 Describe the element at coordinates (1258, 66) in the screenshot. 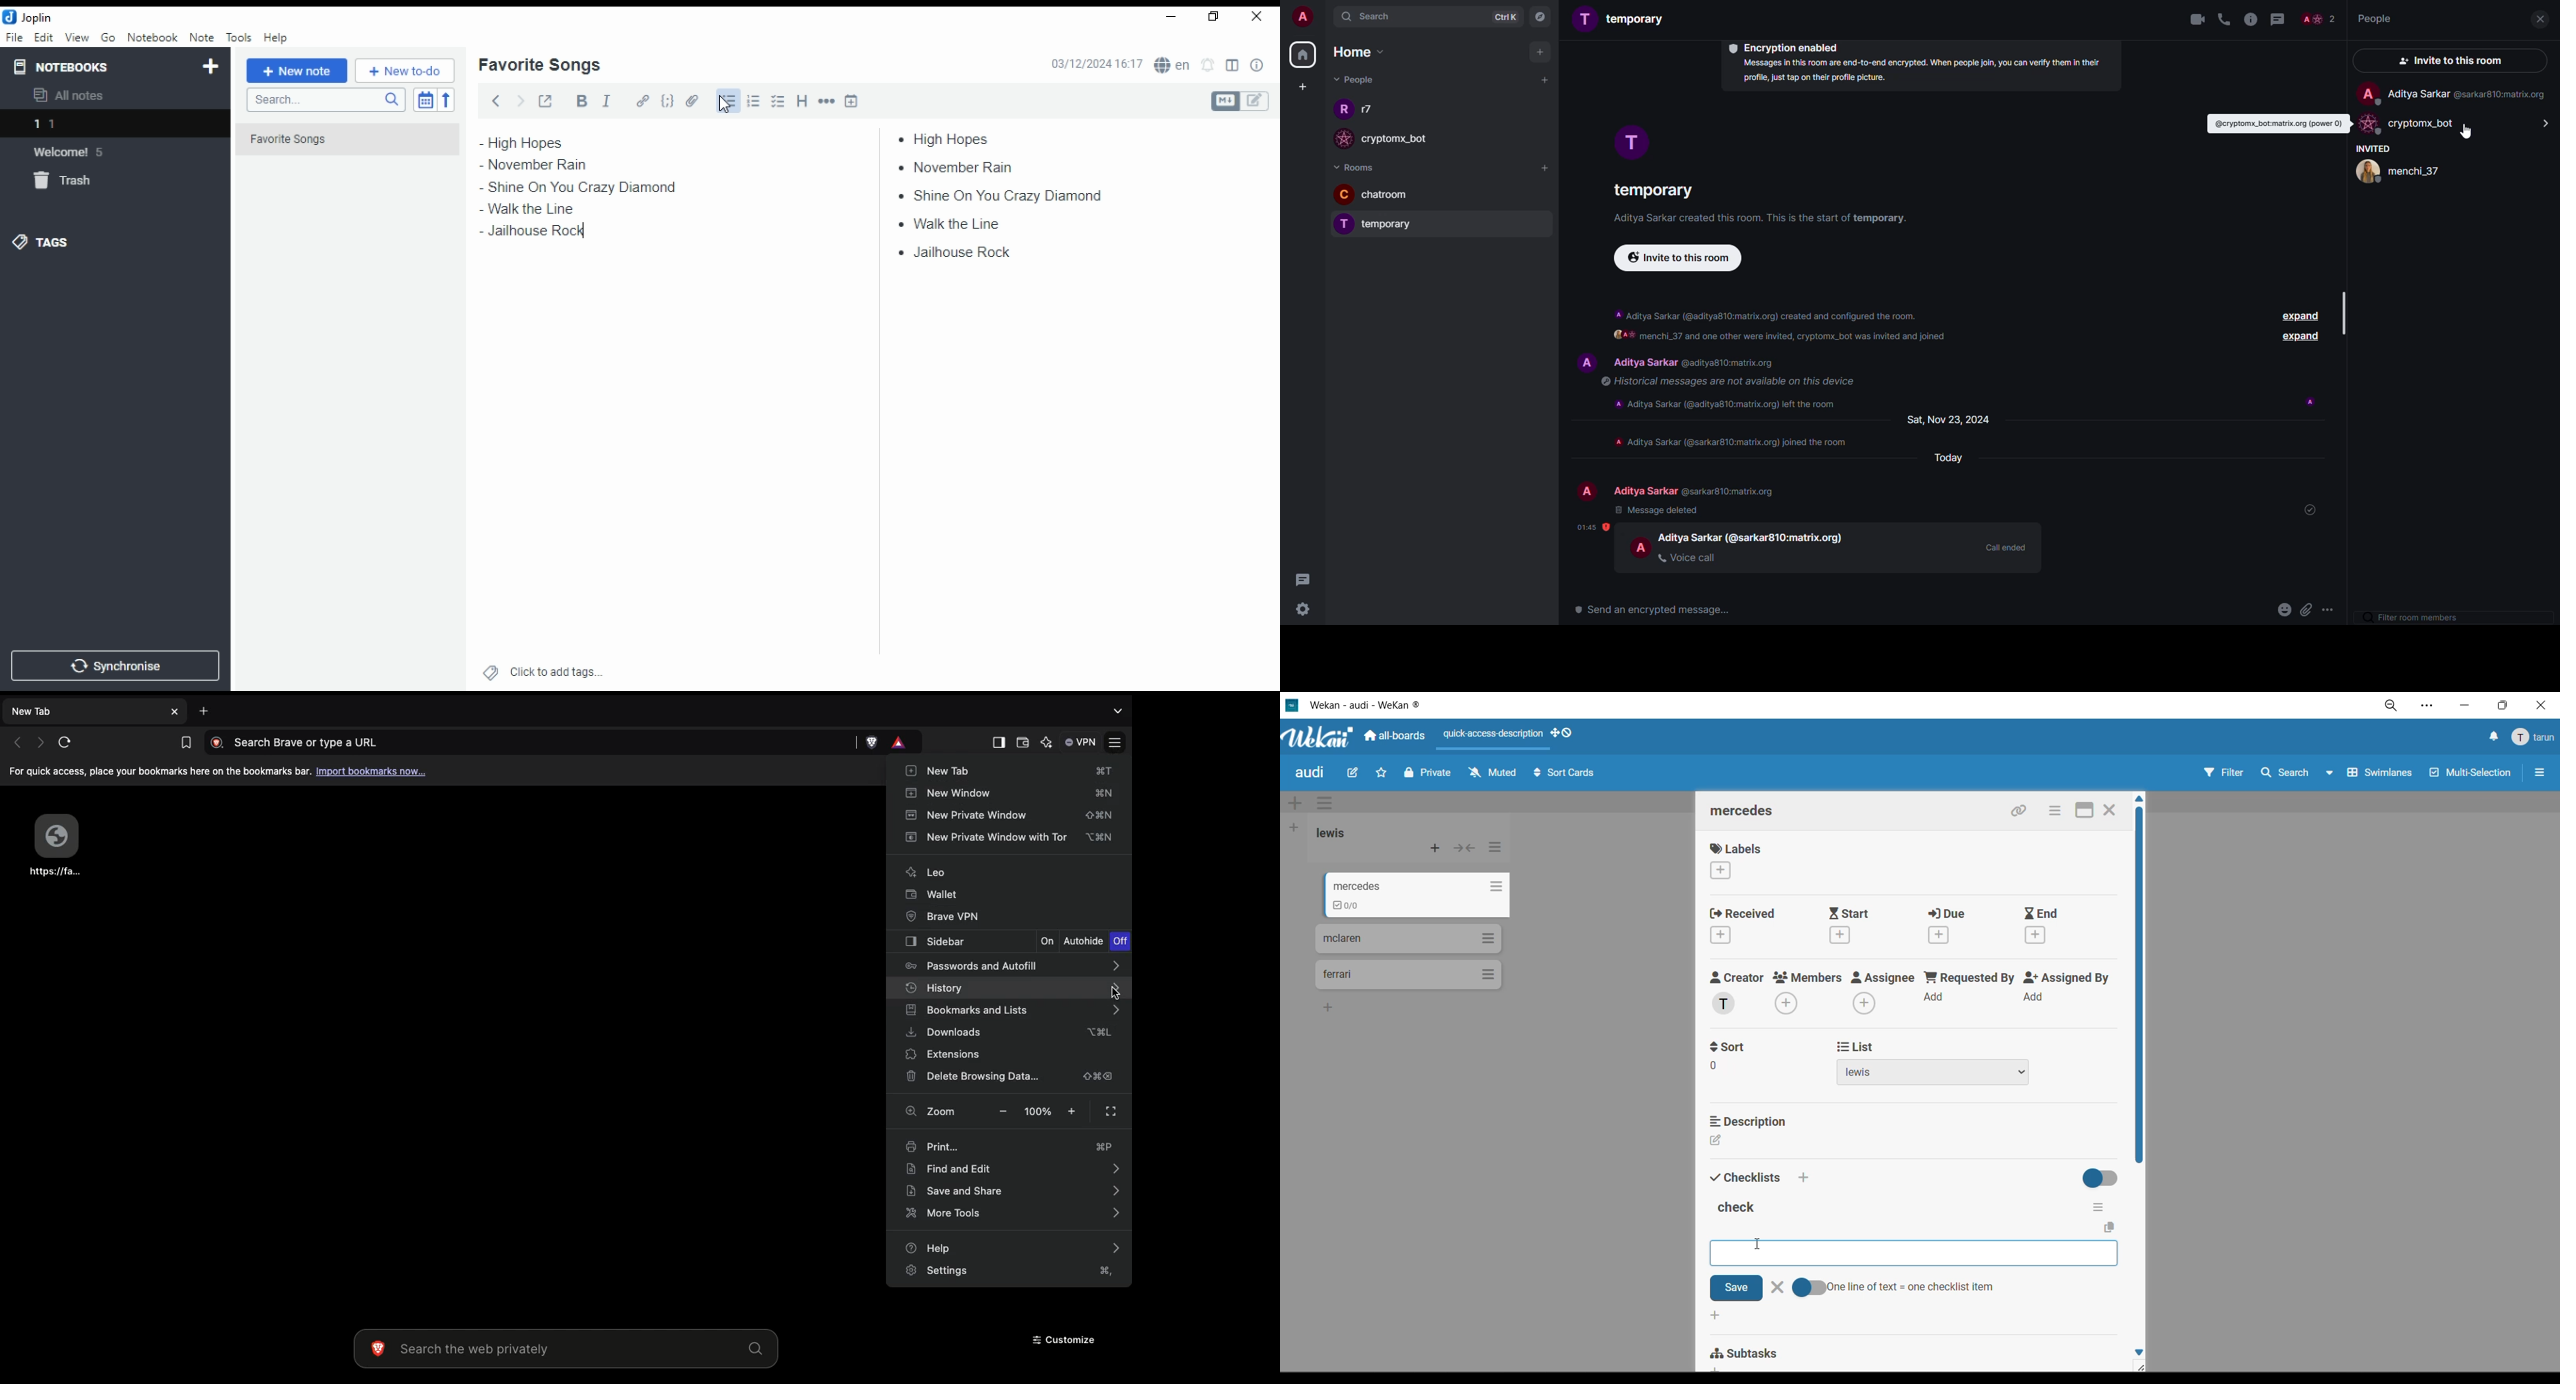

I see `note properties` at that location.